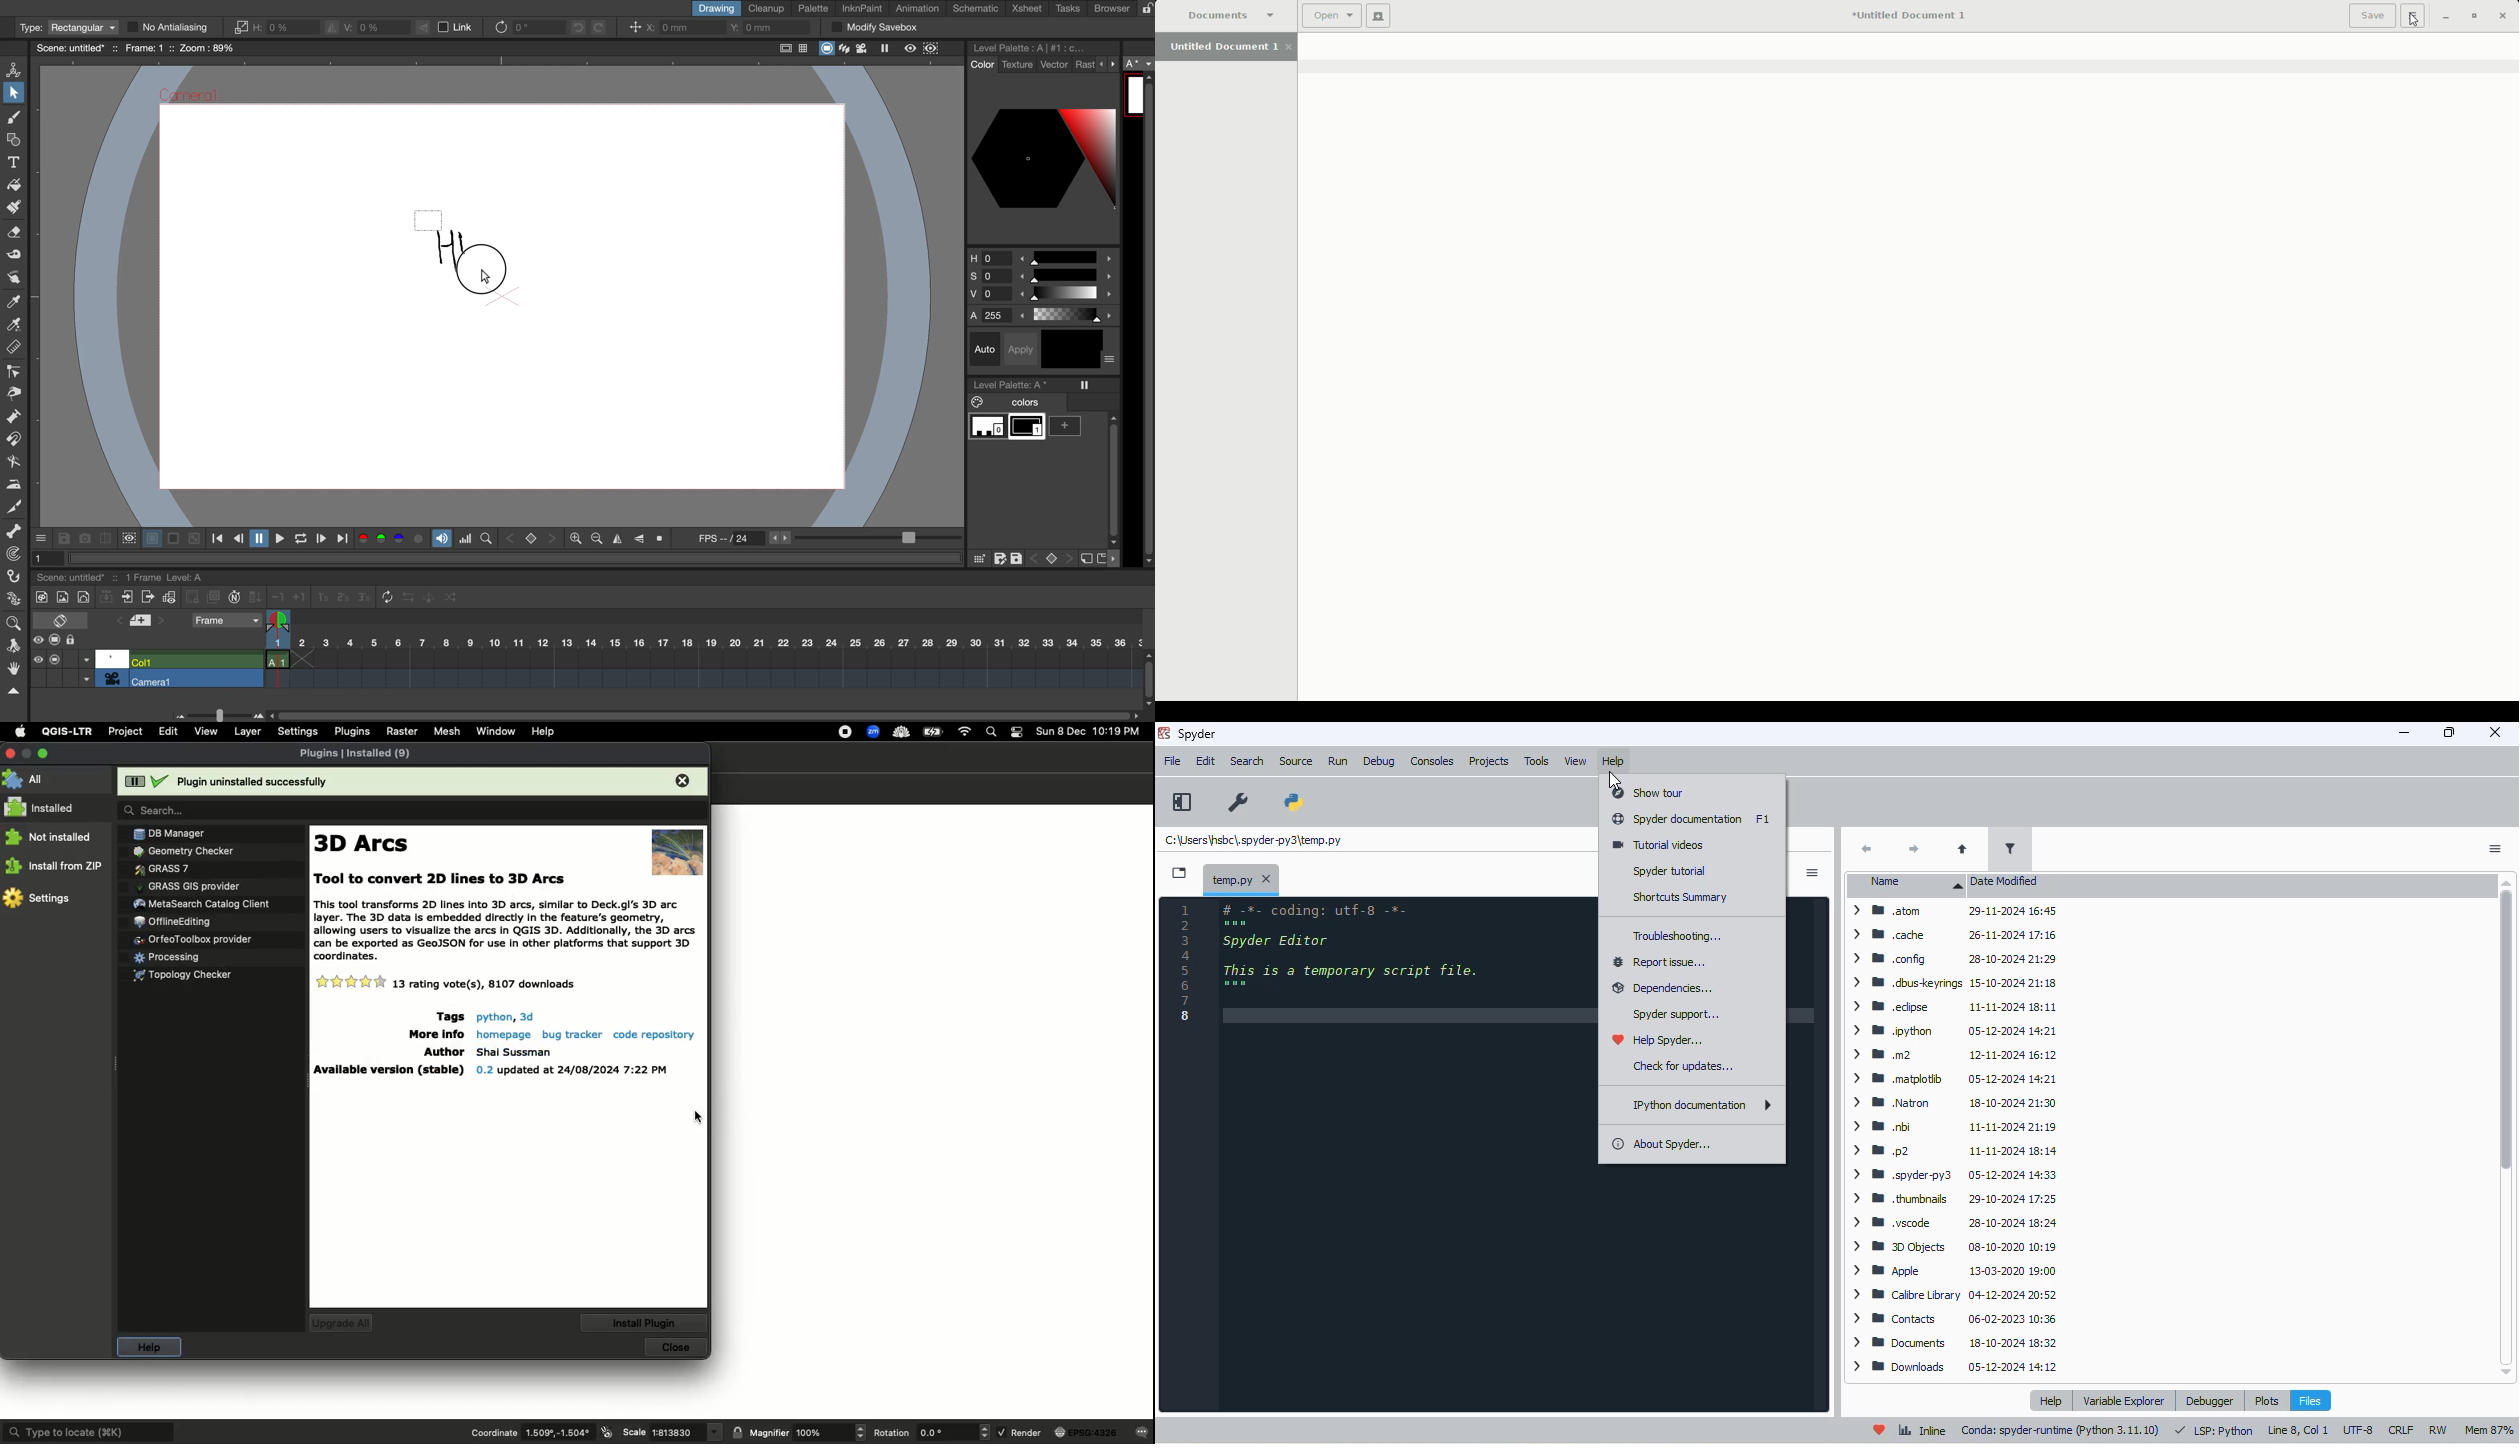 This screenshot has height=1456, width=2520. What do you see at coordinates (2125, 1400) in the screenshot?
I see `variable explorer` at bounding box center [2125, 1400].